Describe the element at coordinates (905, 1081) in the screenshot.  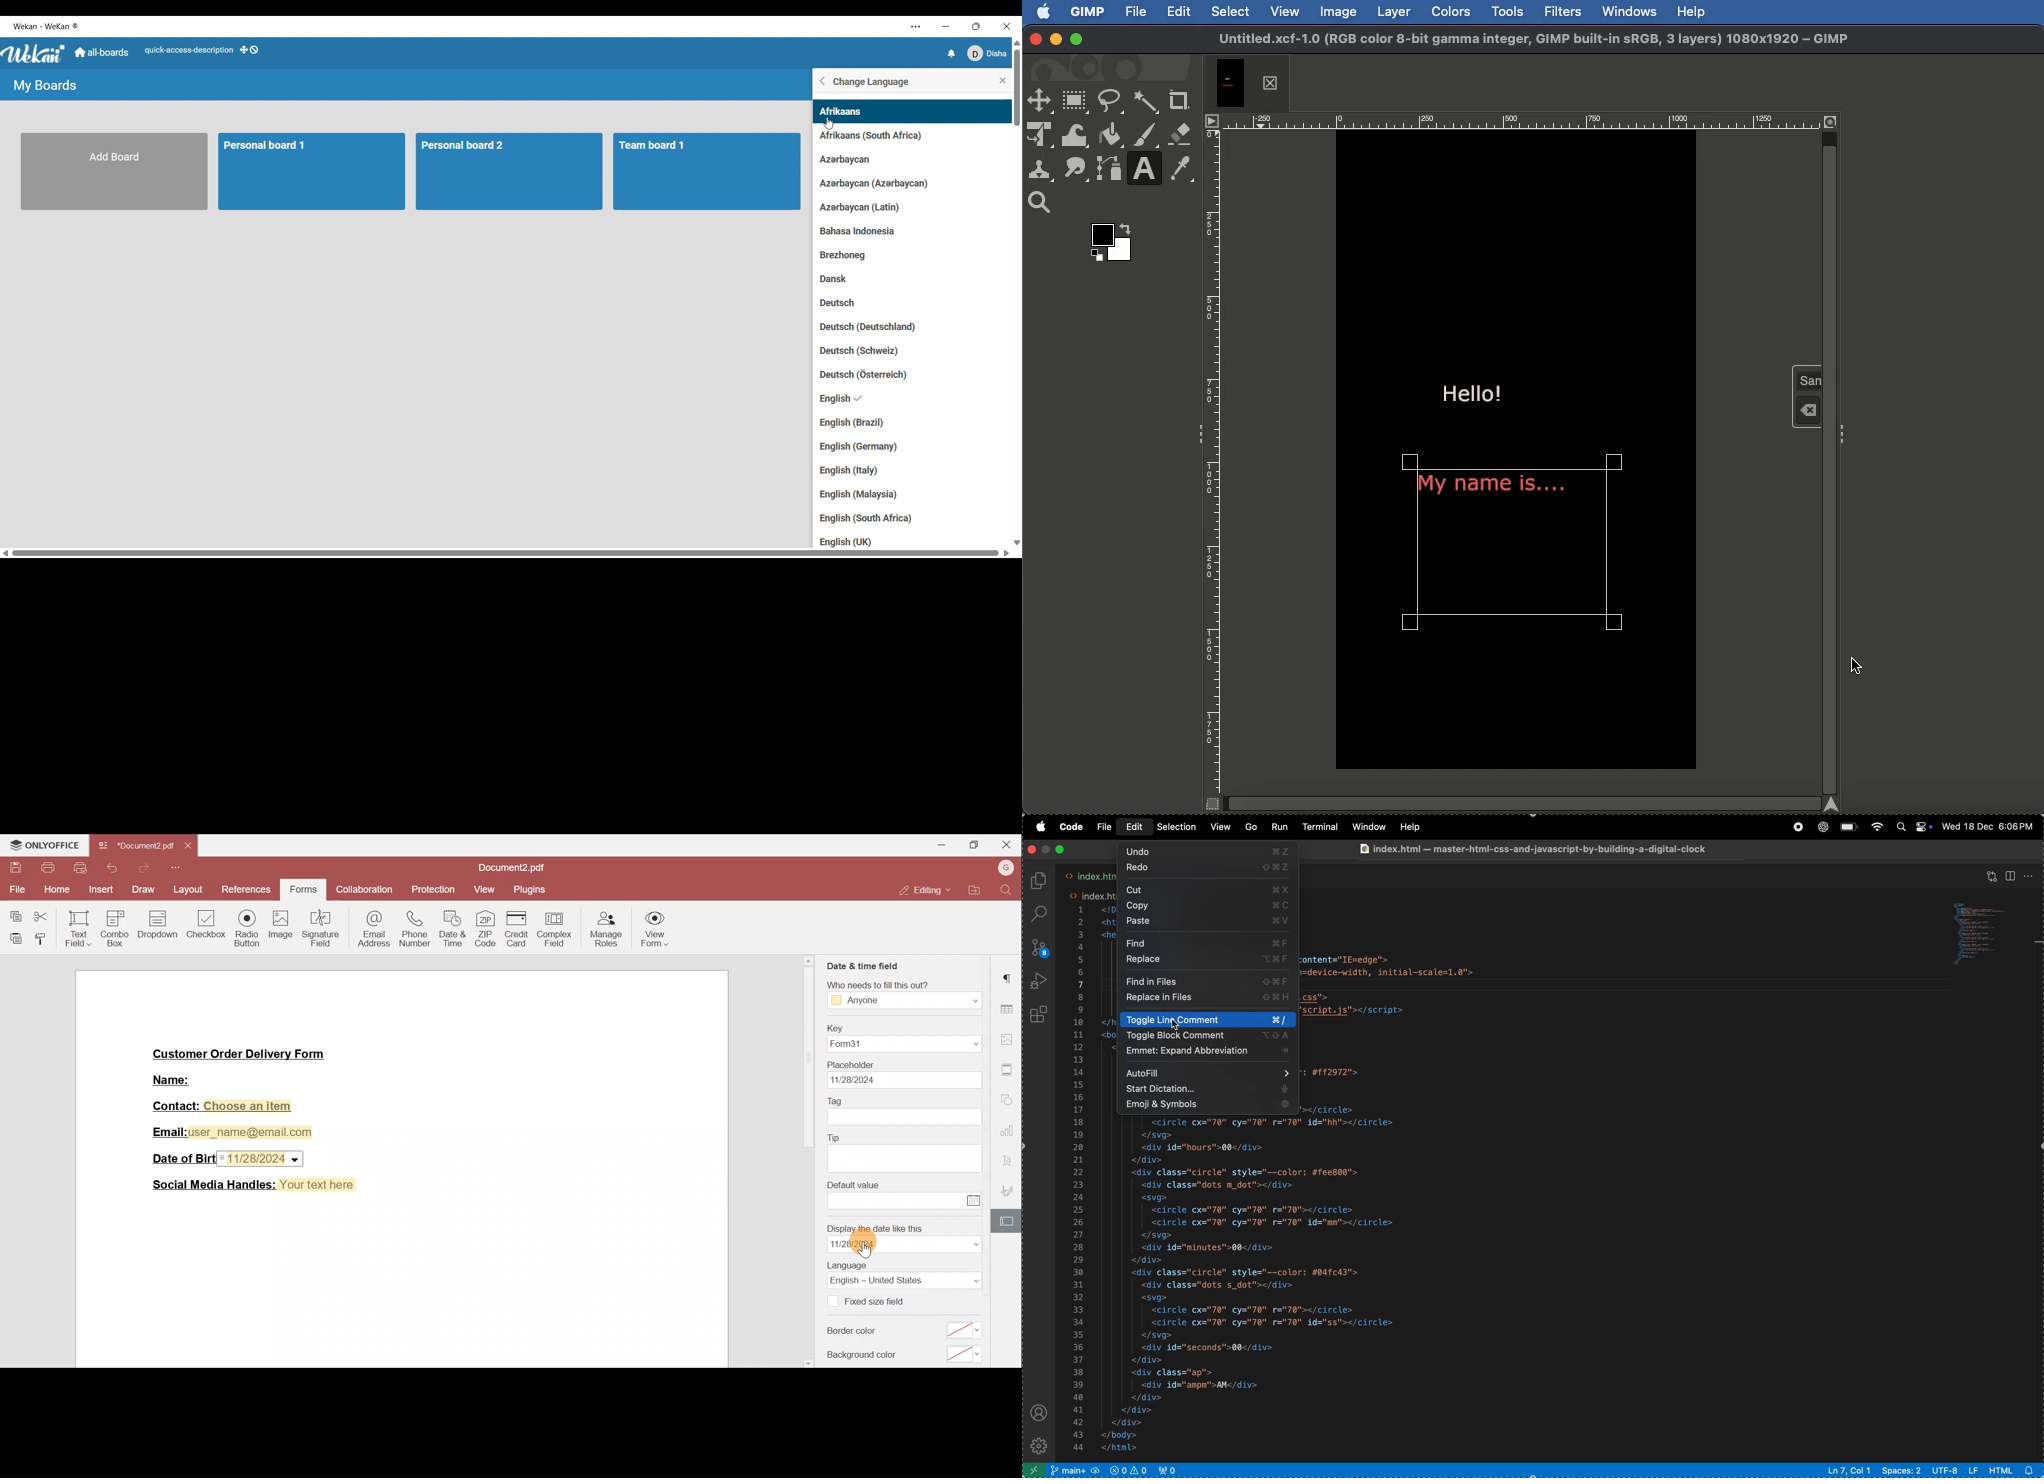
I see `date` at that location.